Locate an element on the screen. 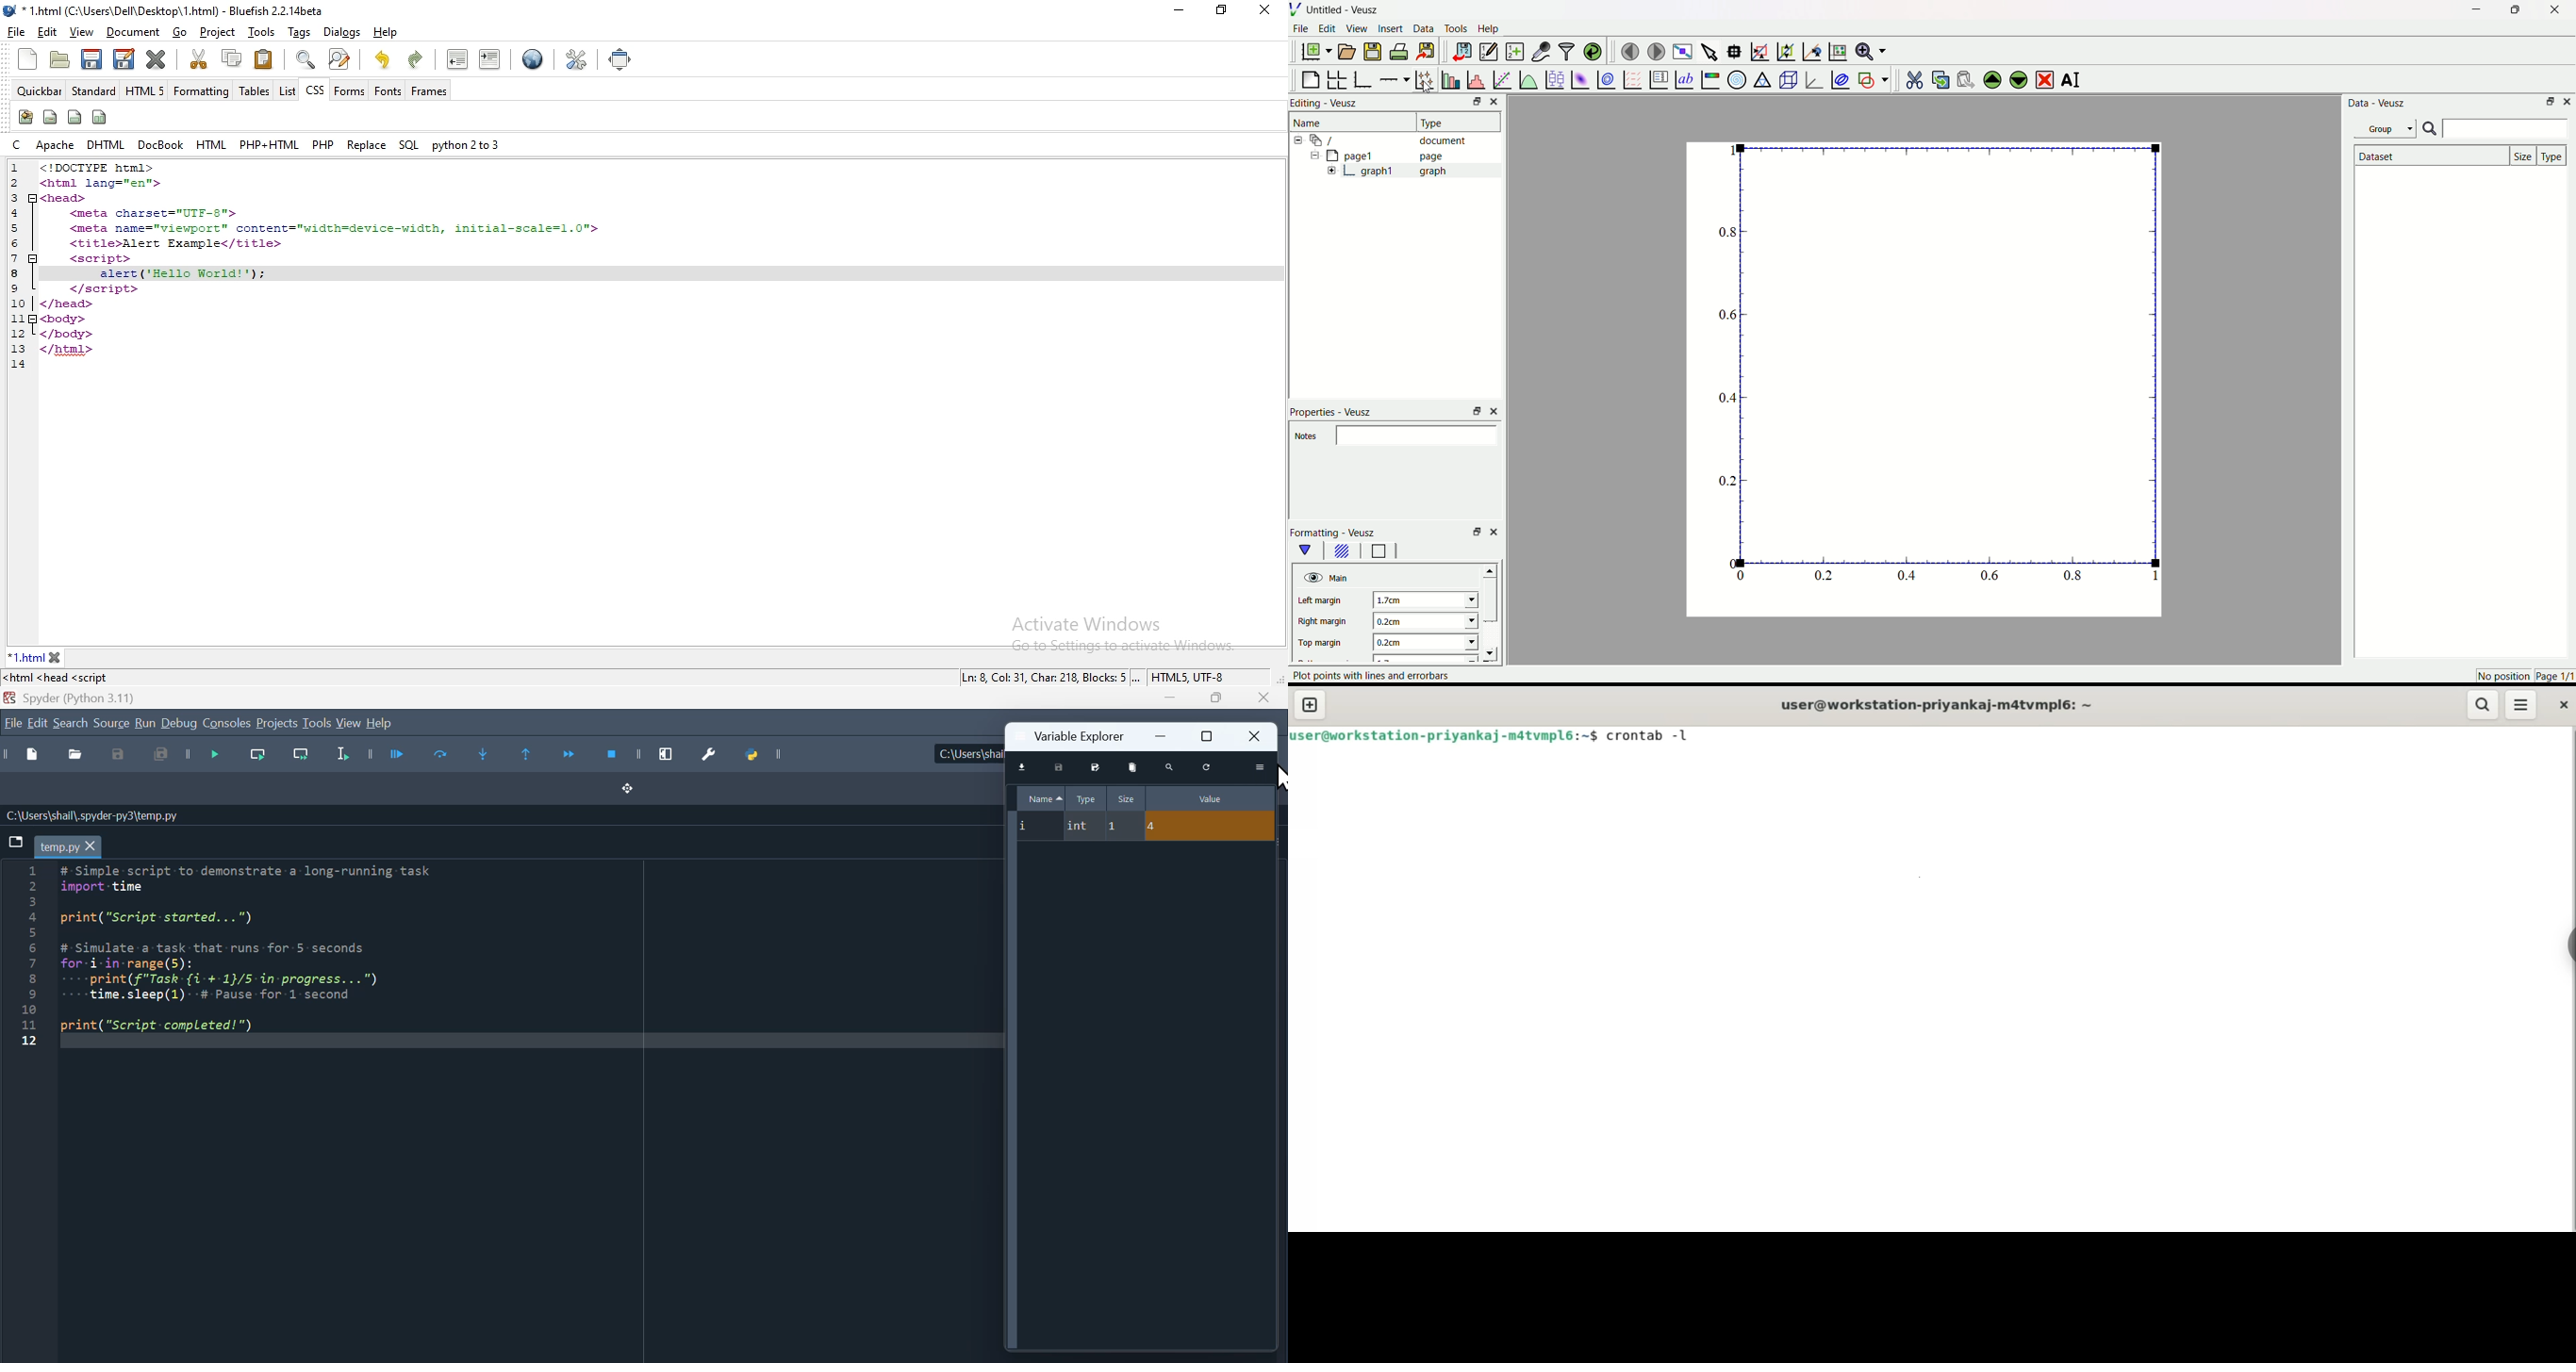 The image size is (2576, 1372). Preferences is located at coordinates (704, 755).